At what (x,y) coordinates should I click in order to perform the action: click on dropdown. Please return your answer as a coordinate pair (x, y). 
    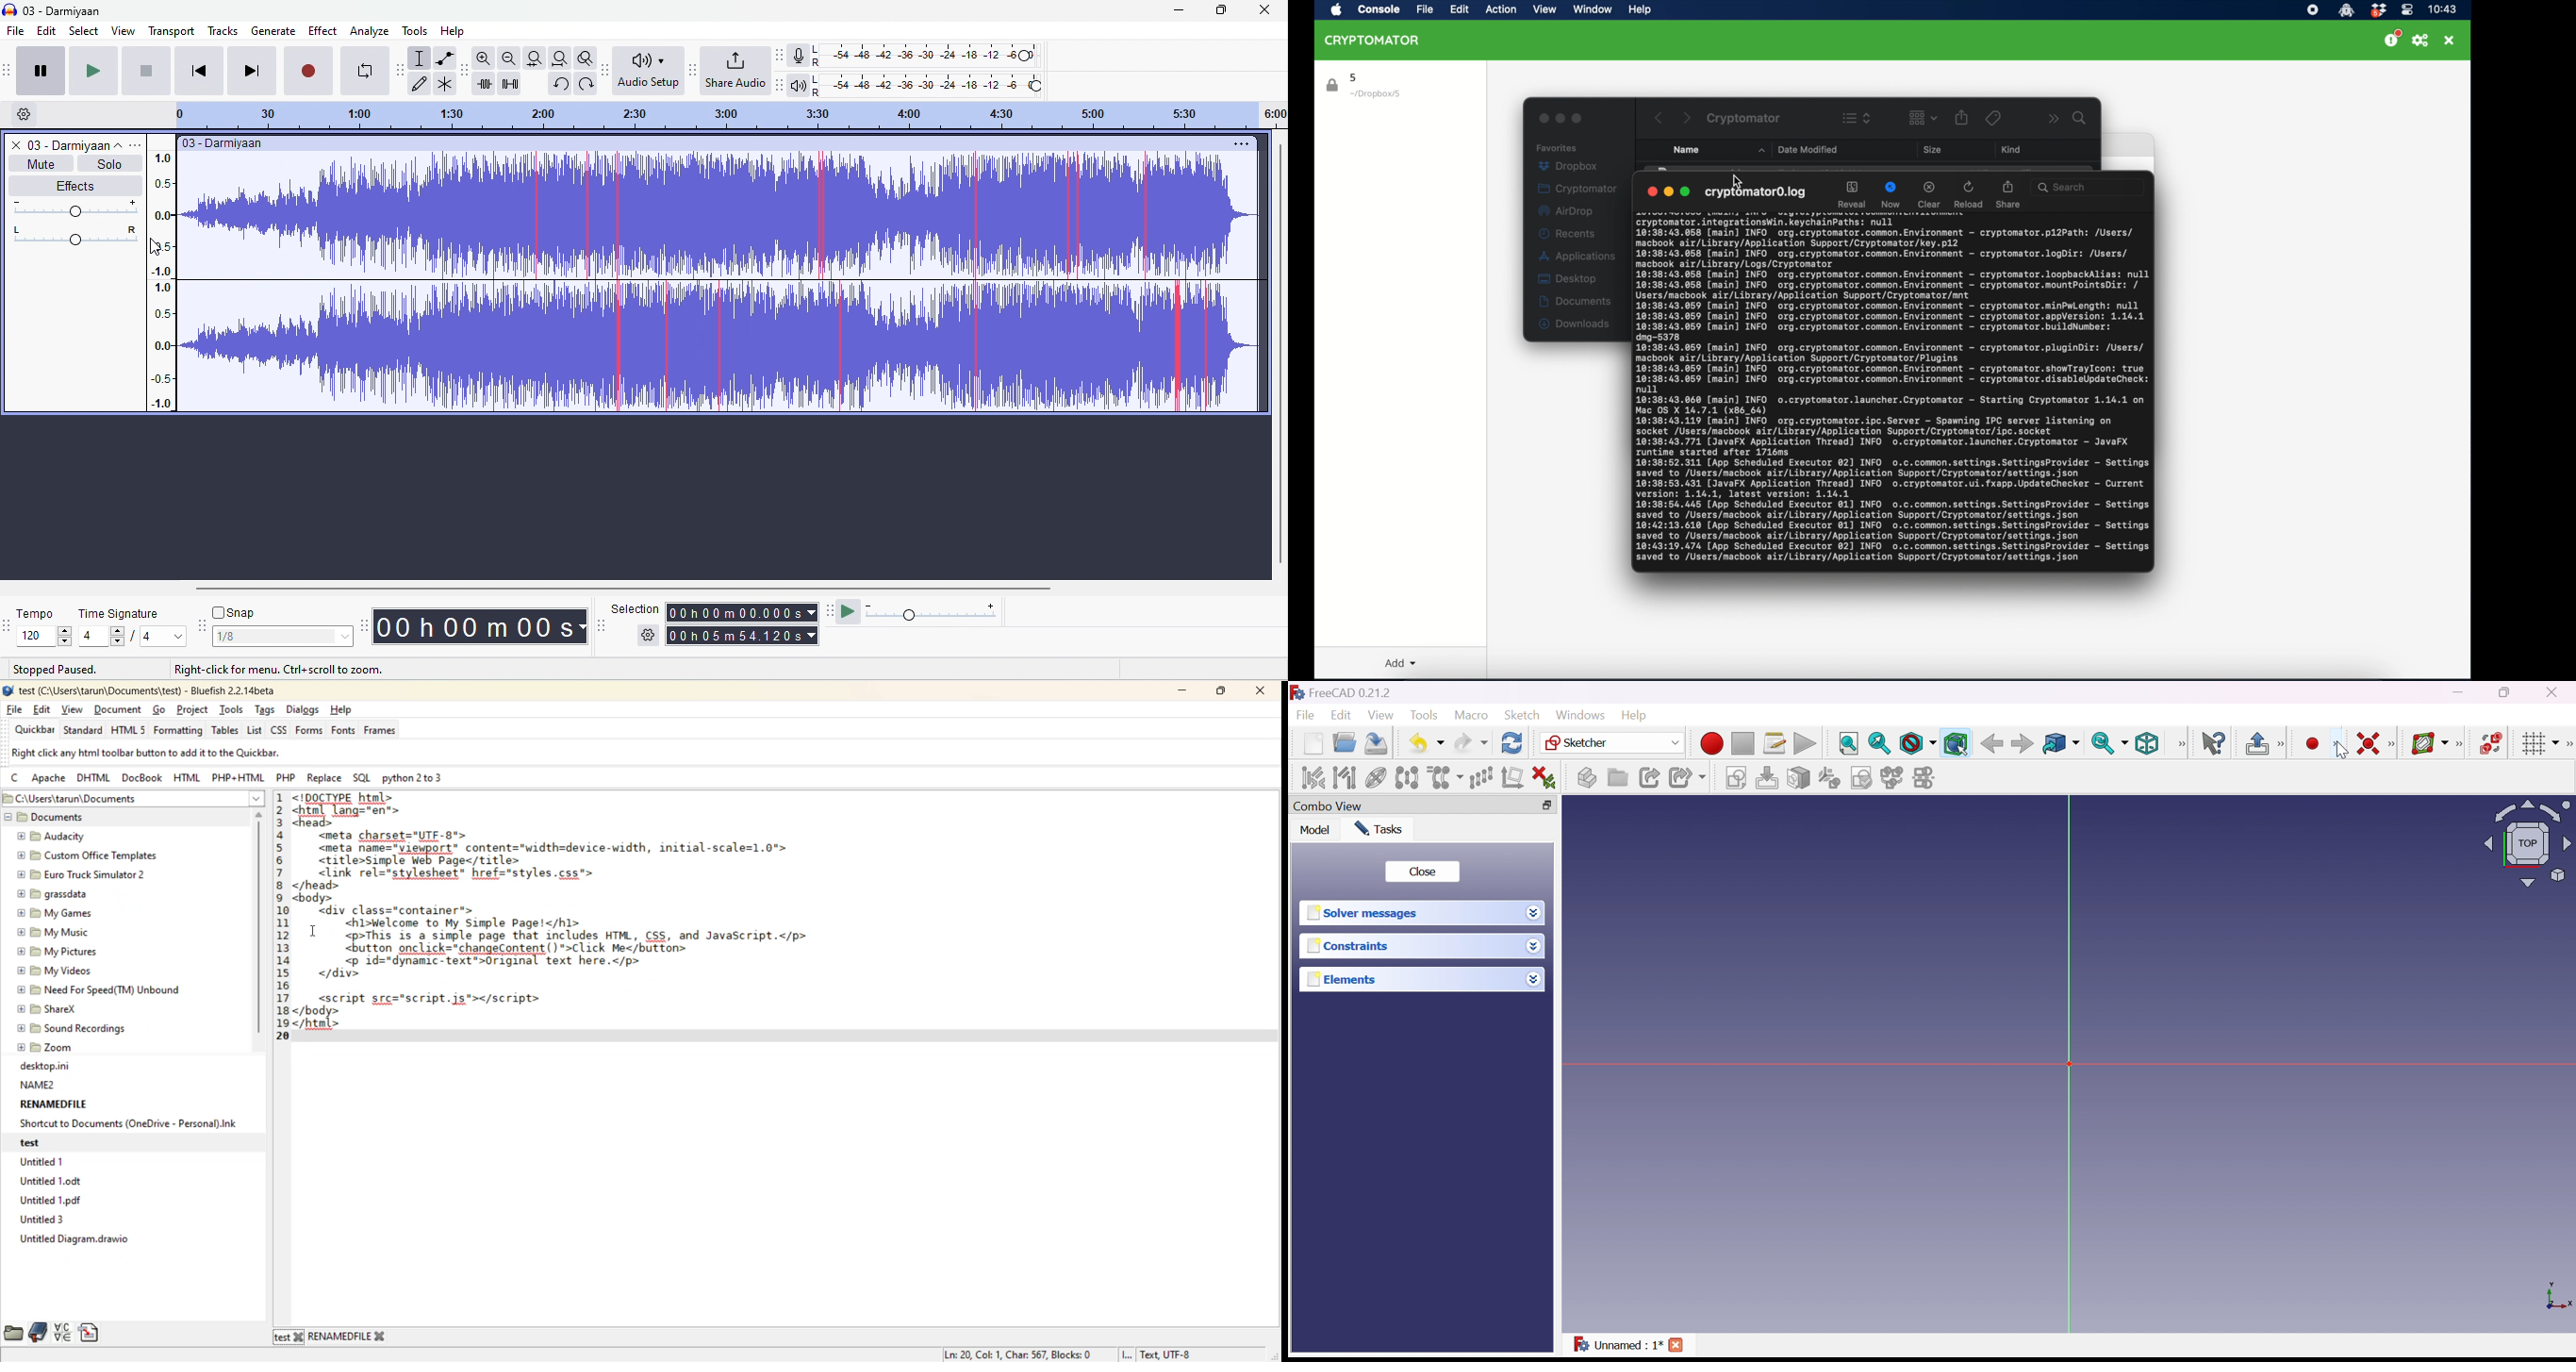
    Looking at the image, I should click on (257, 799).